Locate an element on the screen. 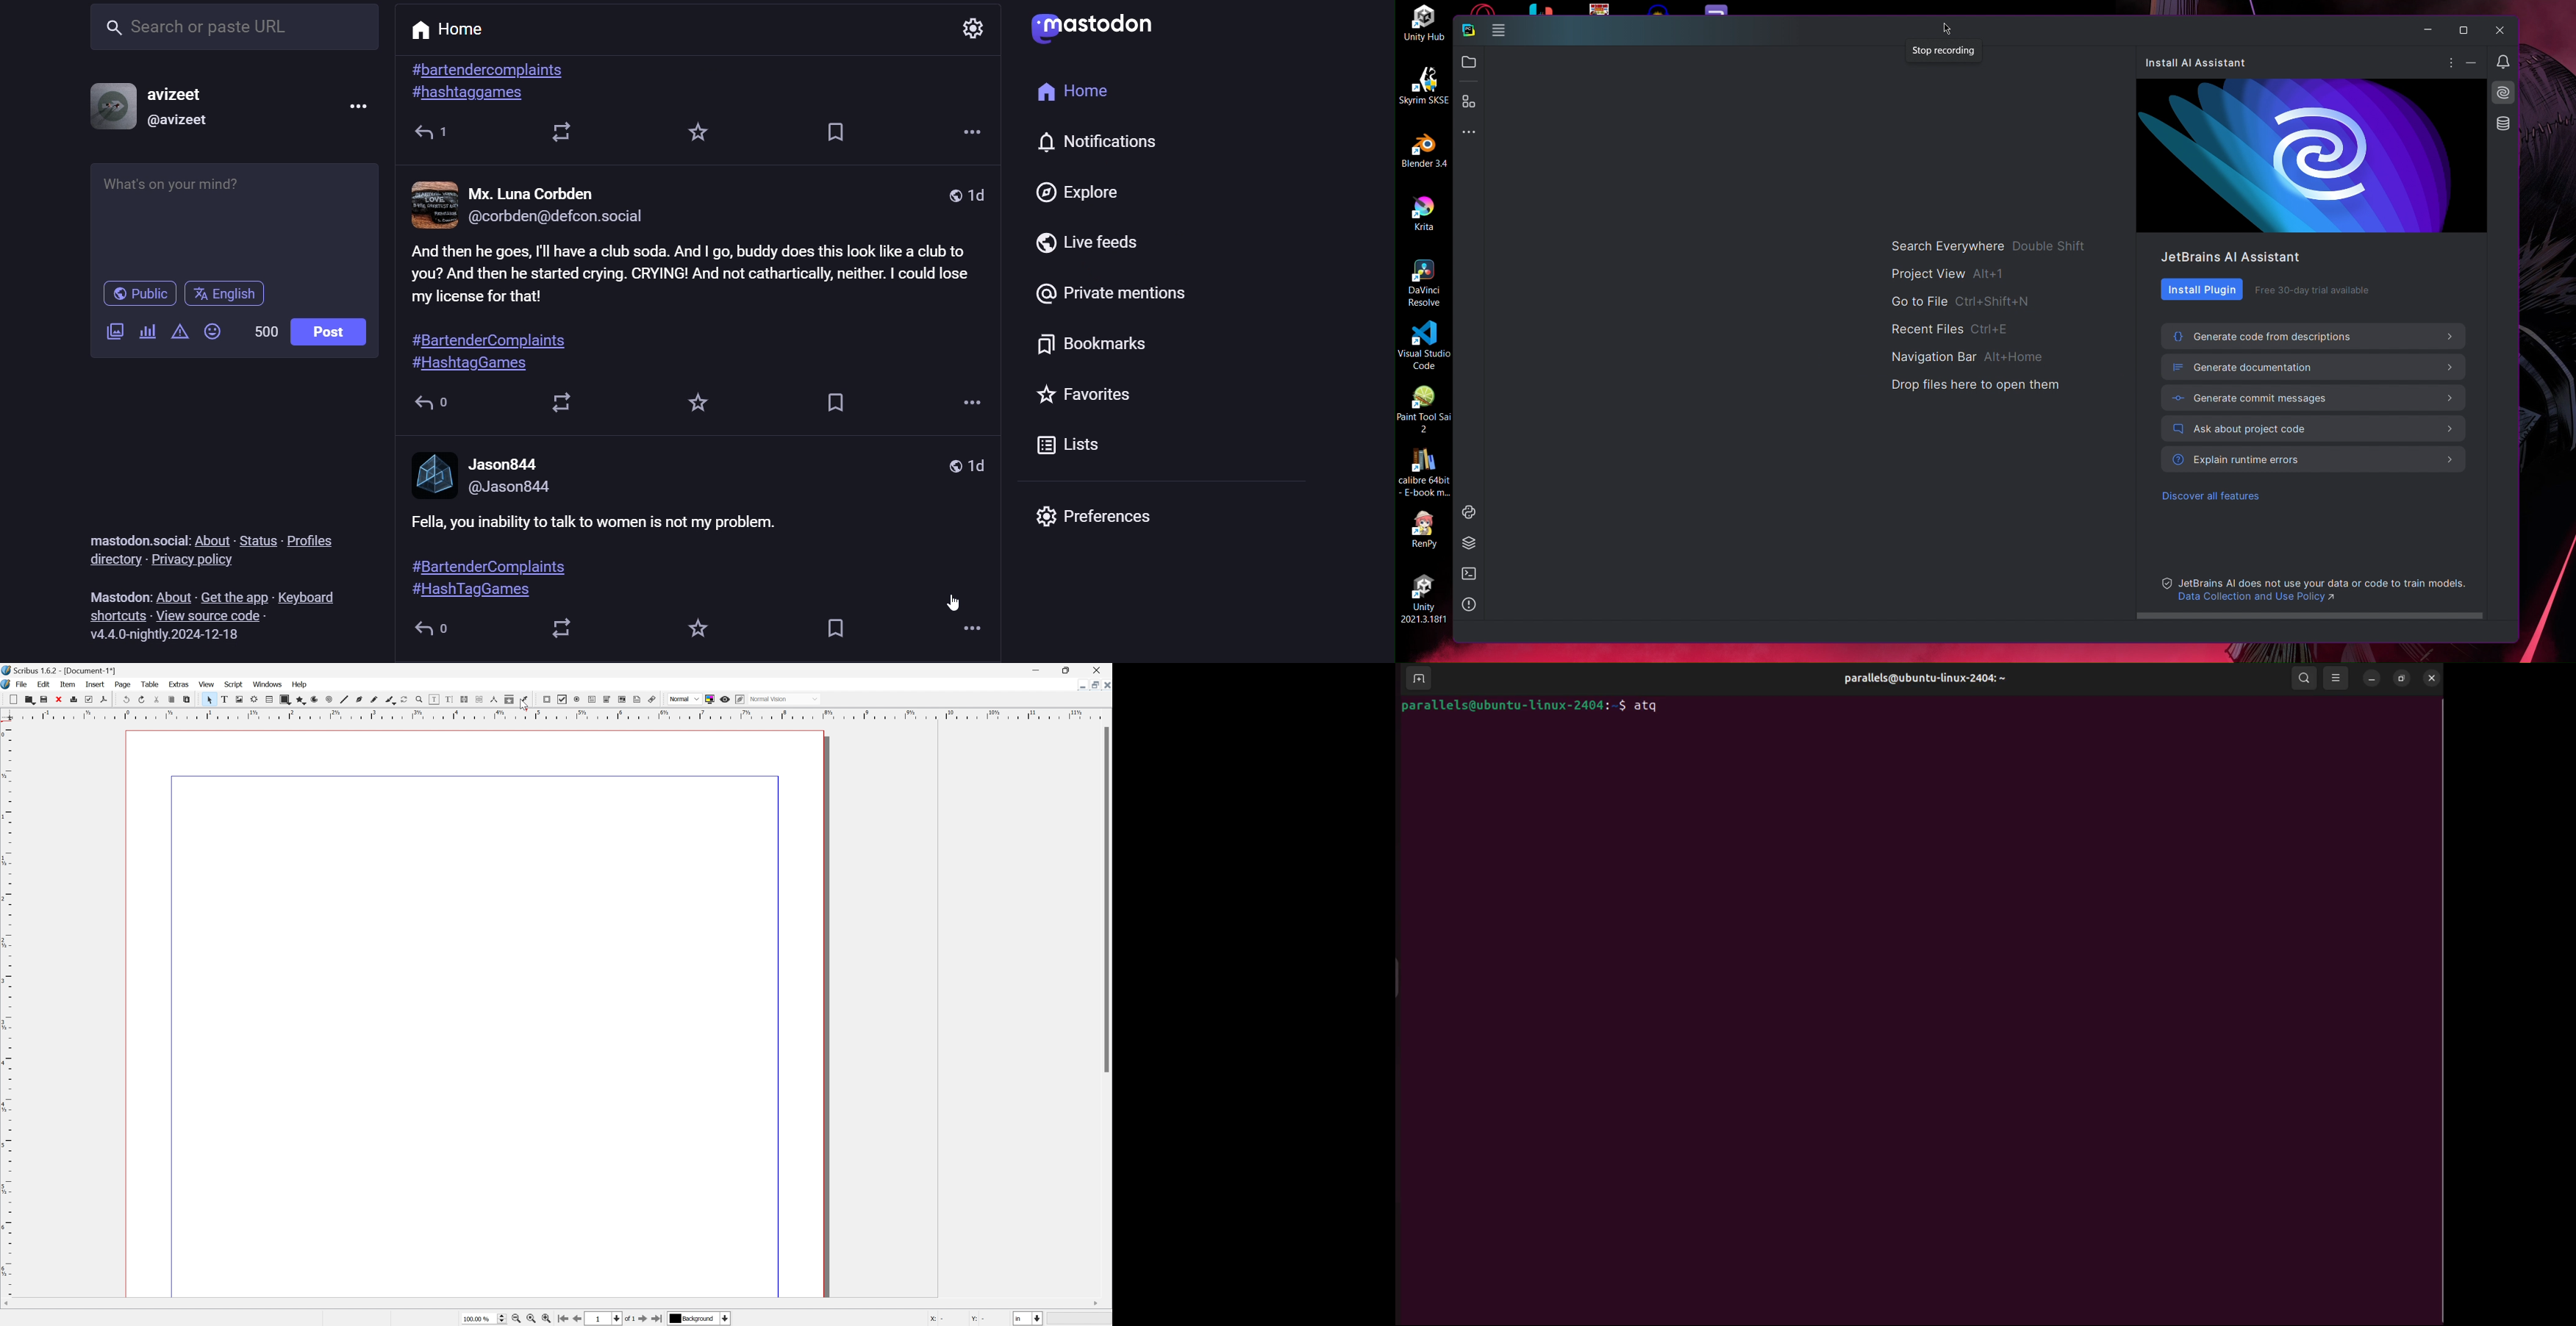 The height and width of the screenshot is (1344, 2576). item is located at coordinates (69, 684).